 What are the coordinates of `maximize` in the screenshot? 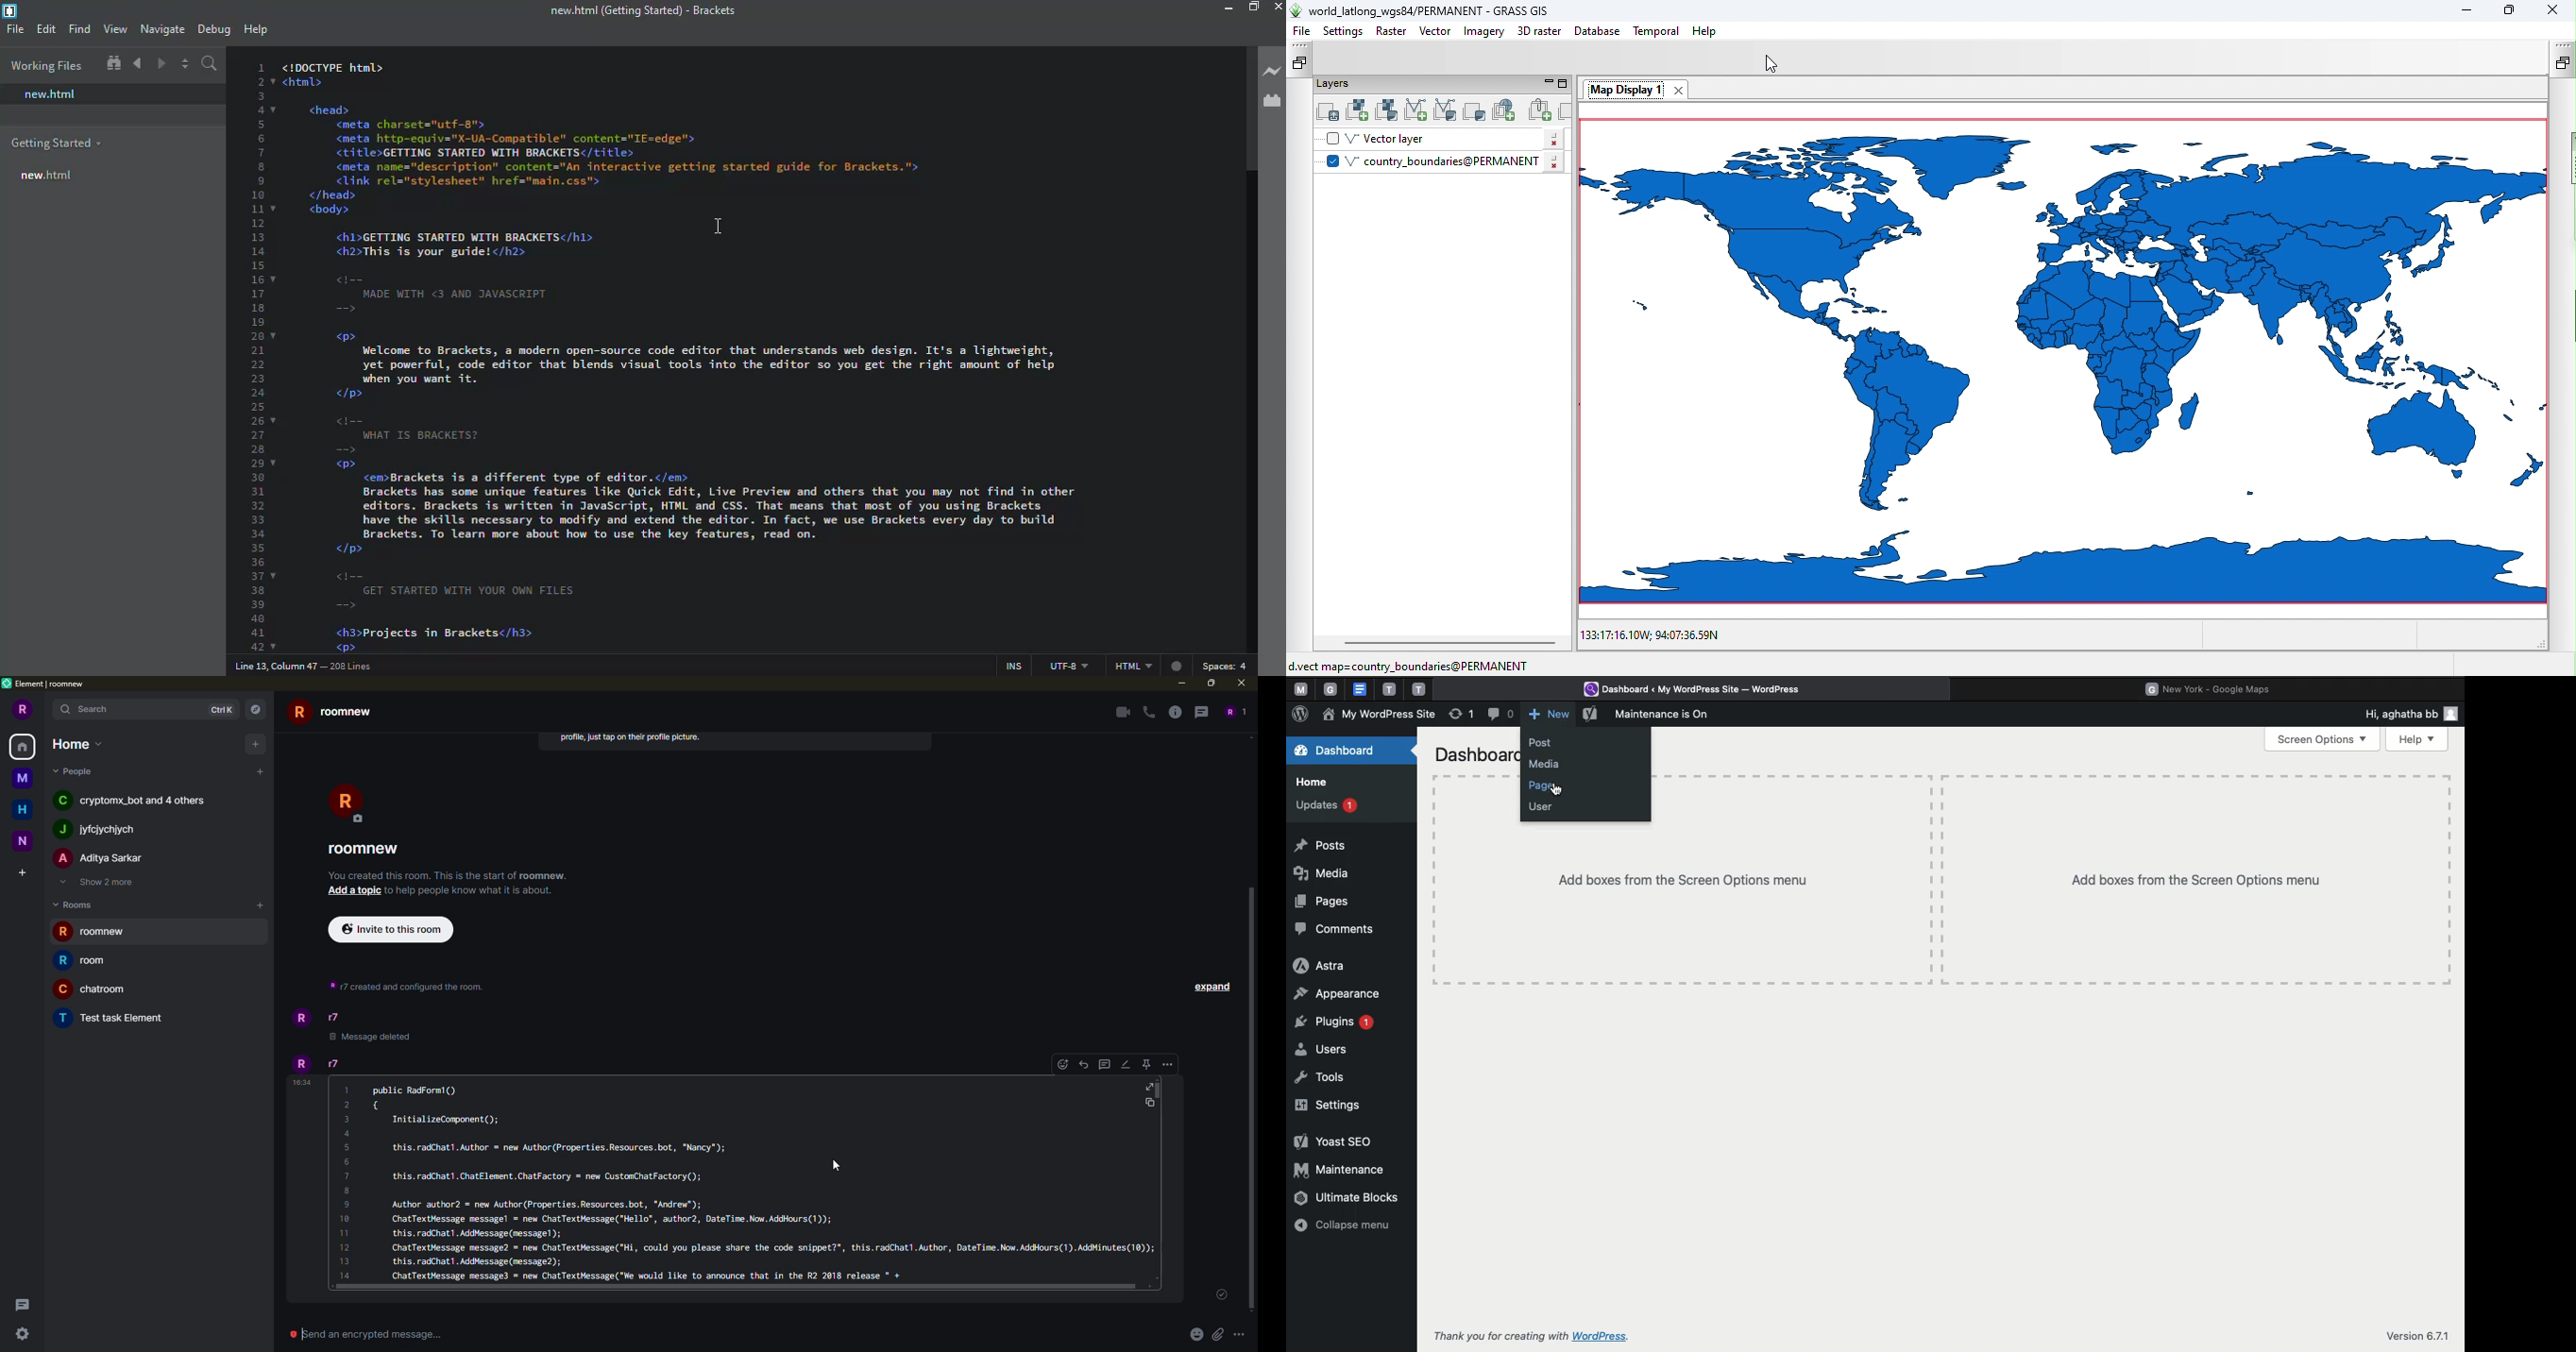 It's located at (1209, 683).